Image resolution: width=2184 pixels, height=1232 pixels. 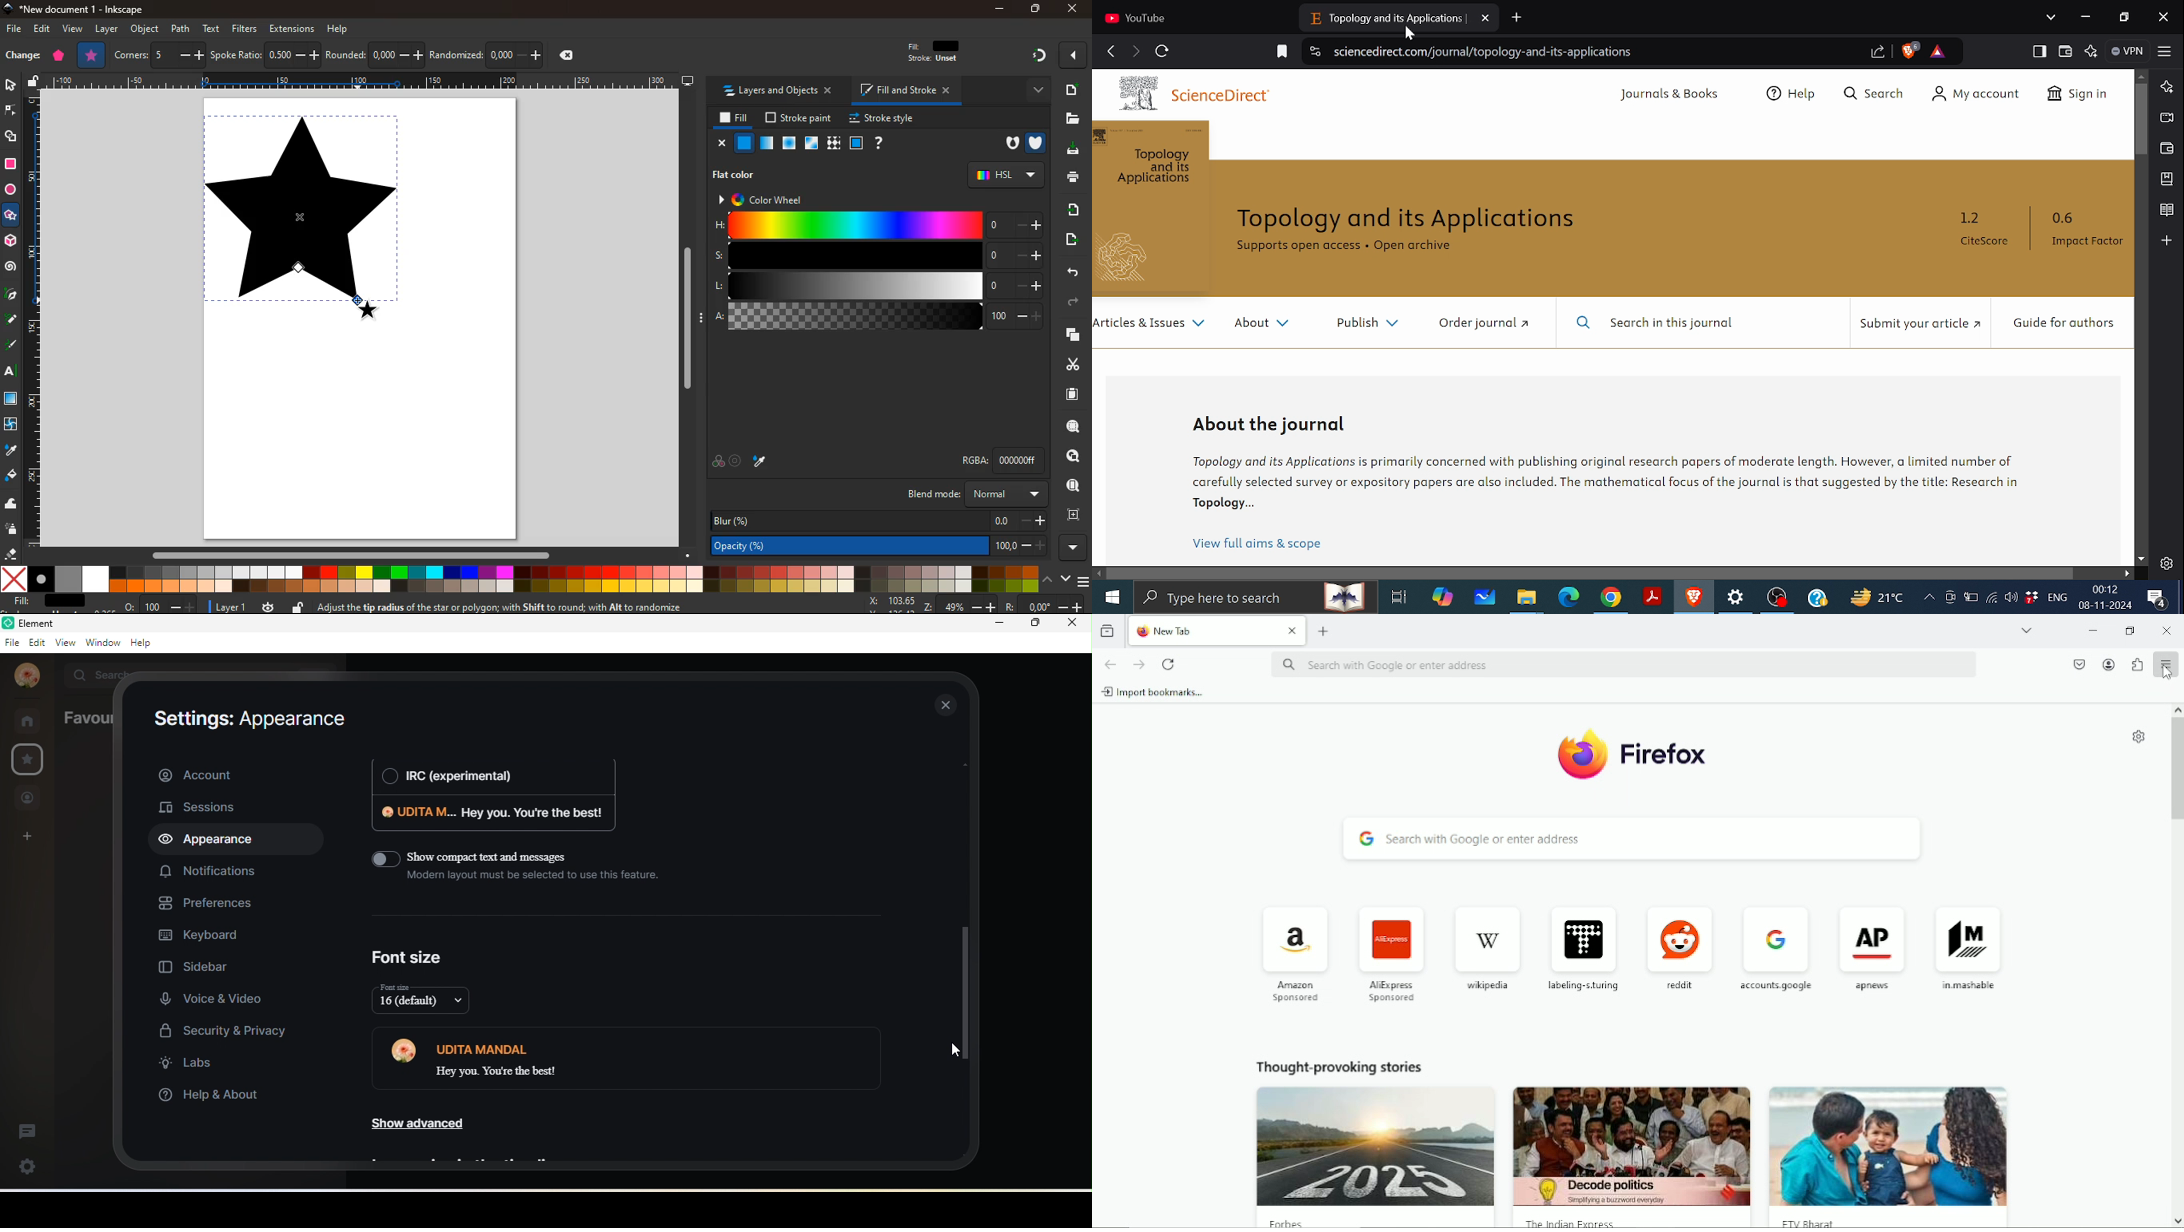 What do you see at coordinates (490, 778) in the screenshot?
I see `irc (experimental)` at bounding box center [490, 778].